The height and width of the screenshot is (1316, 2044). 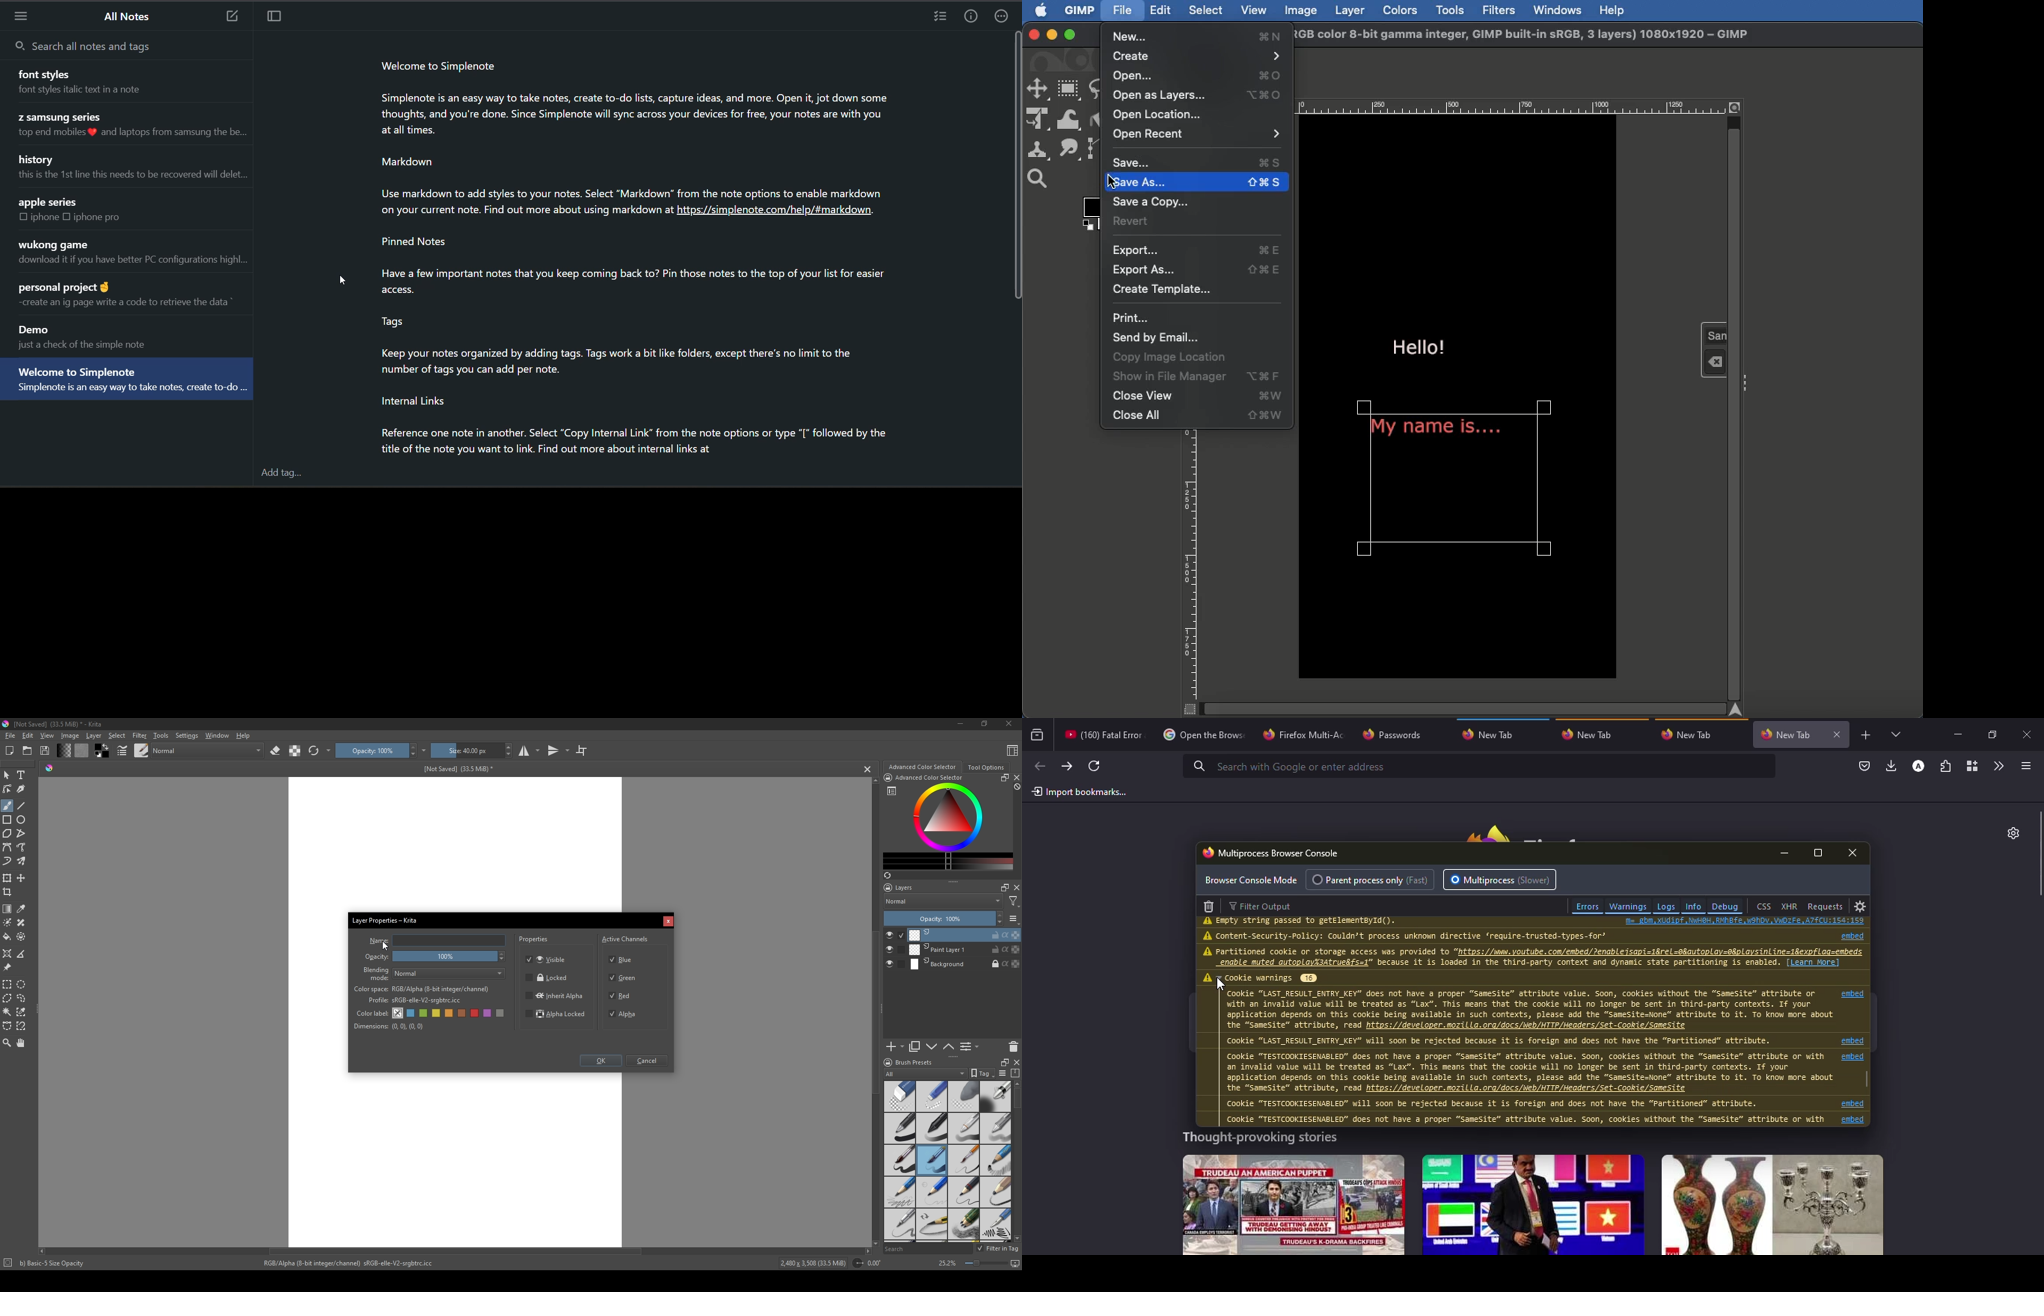 What do you see at coordinates (922, 767) in the screenshot?
I see `Advanced color selector` at bounding box center [922, 767].